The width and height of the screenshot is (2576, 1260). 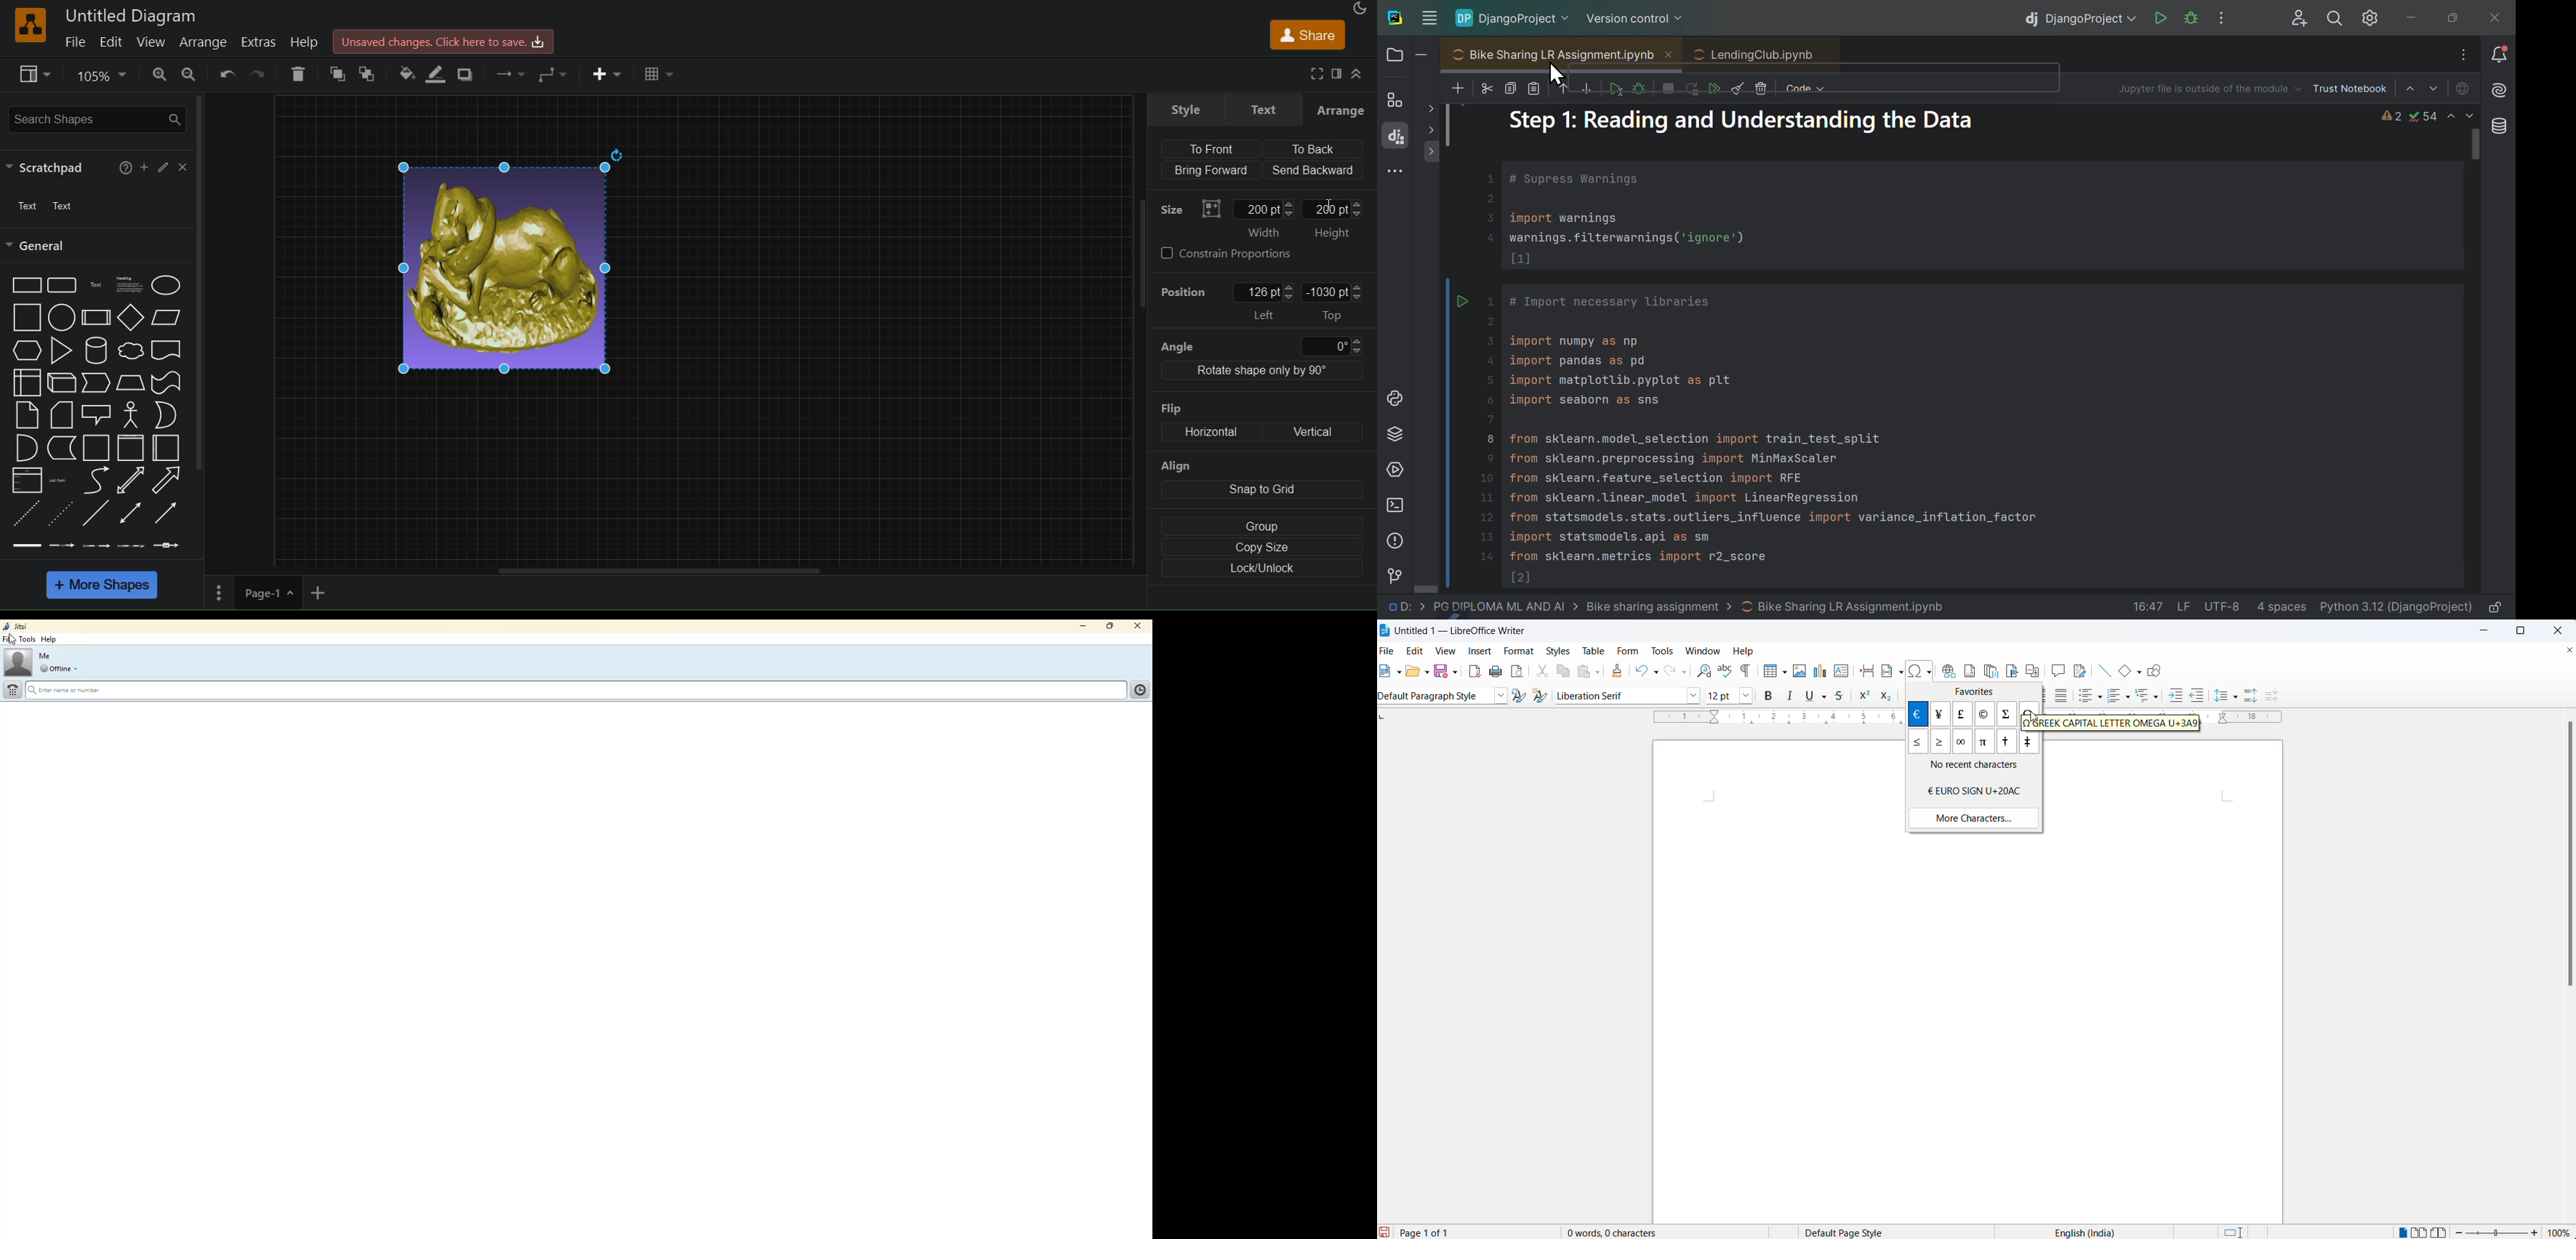 I want to click on edit, so click(x=110, y=41).